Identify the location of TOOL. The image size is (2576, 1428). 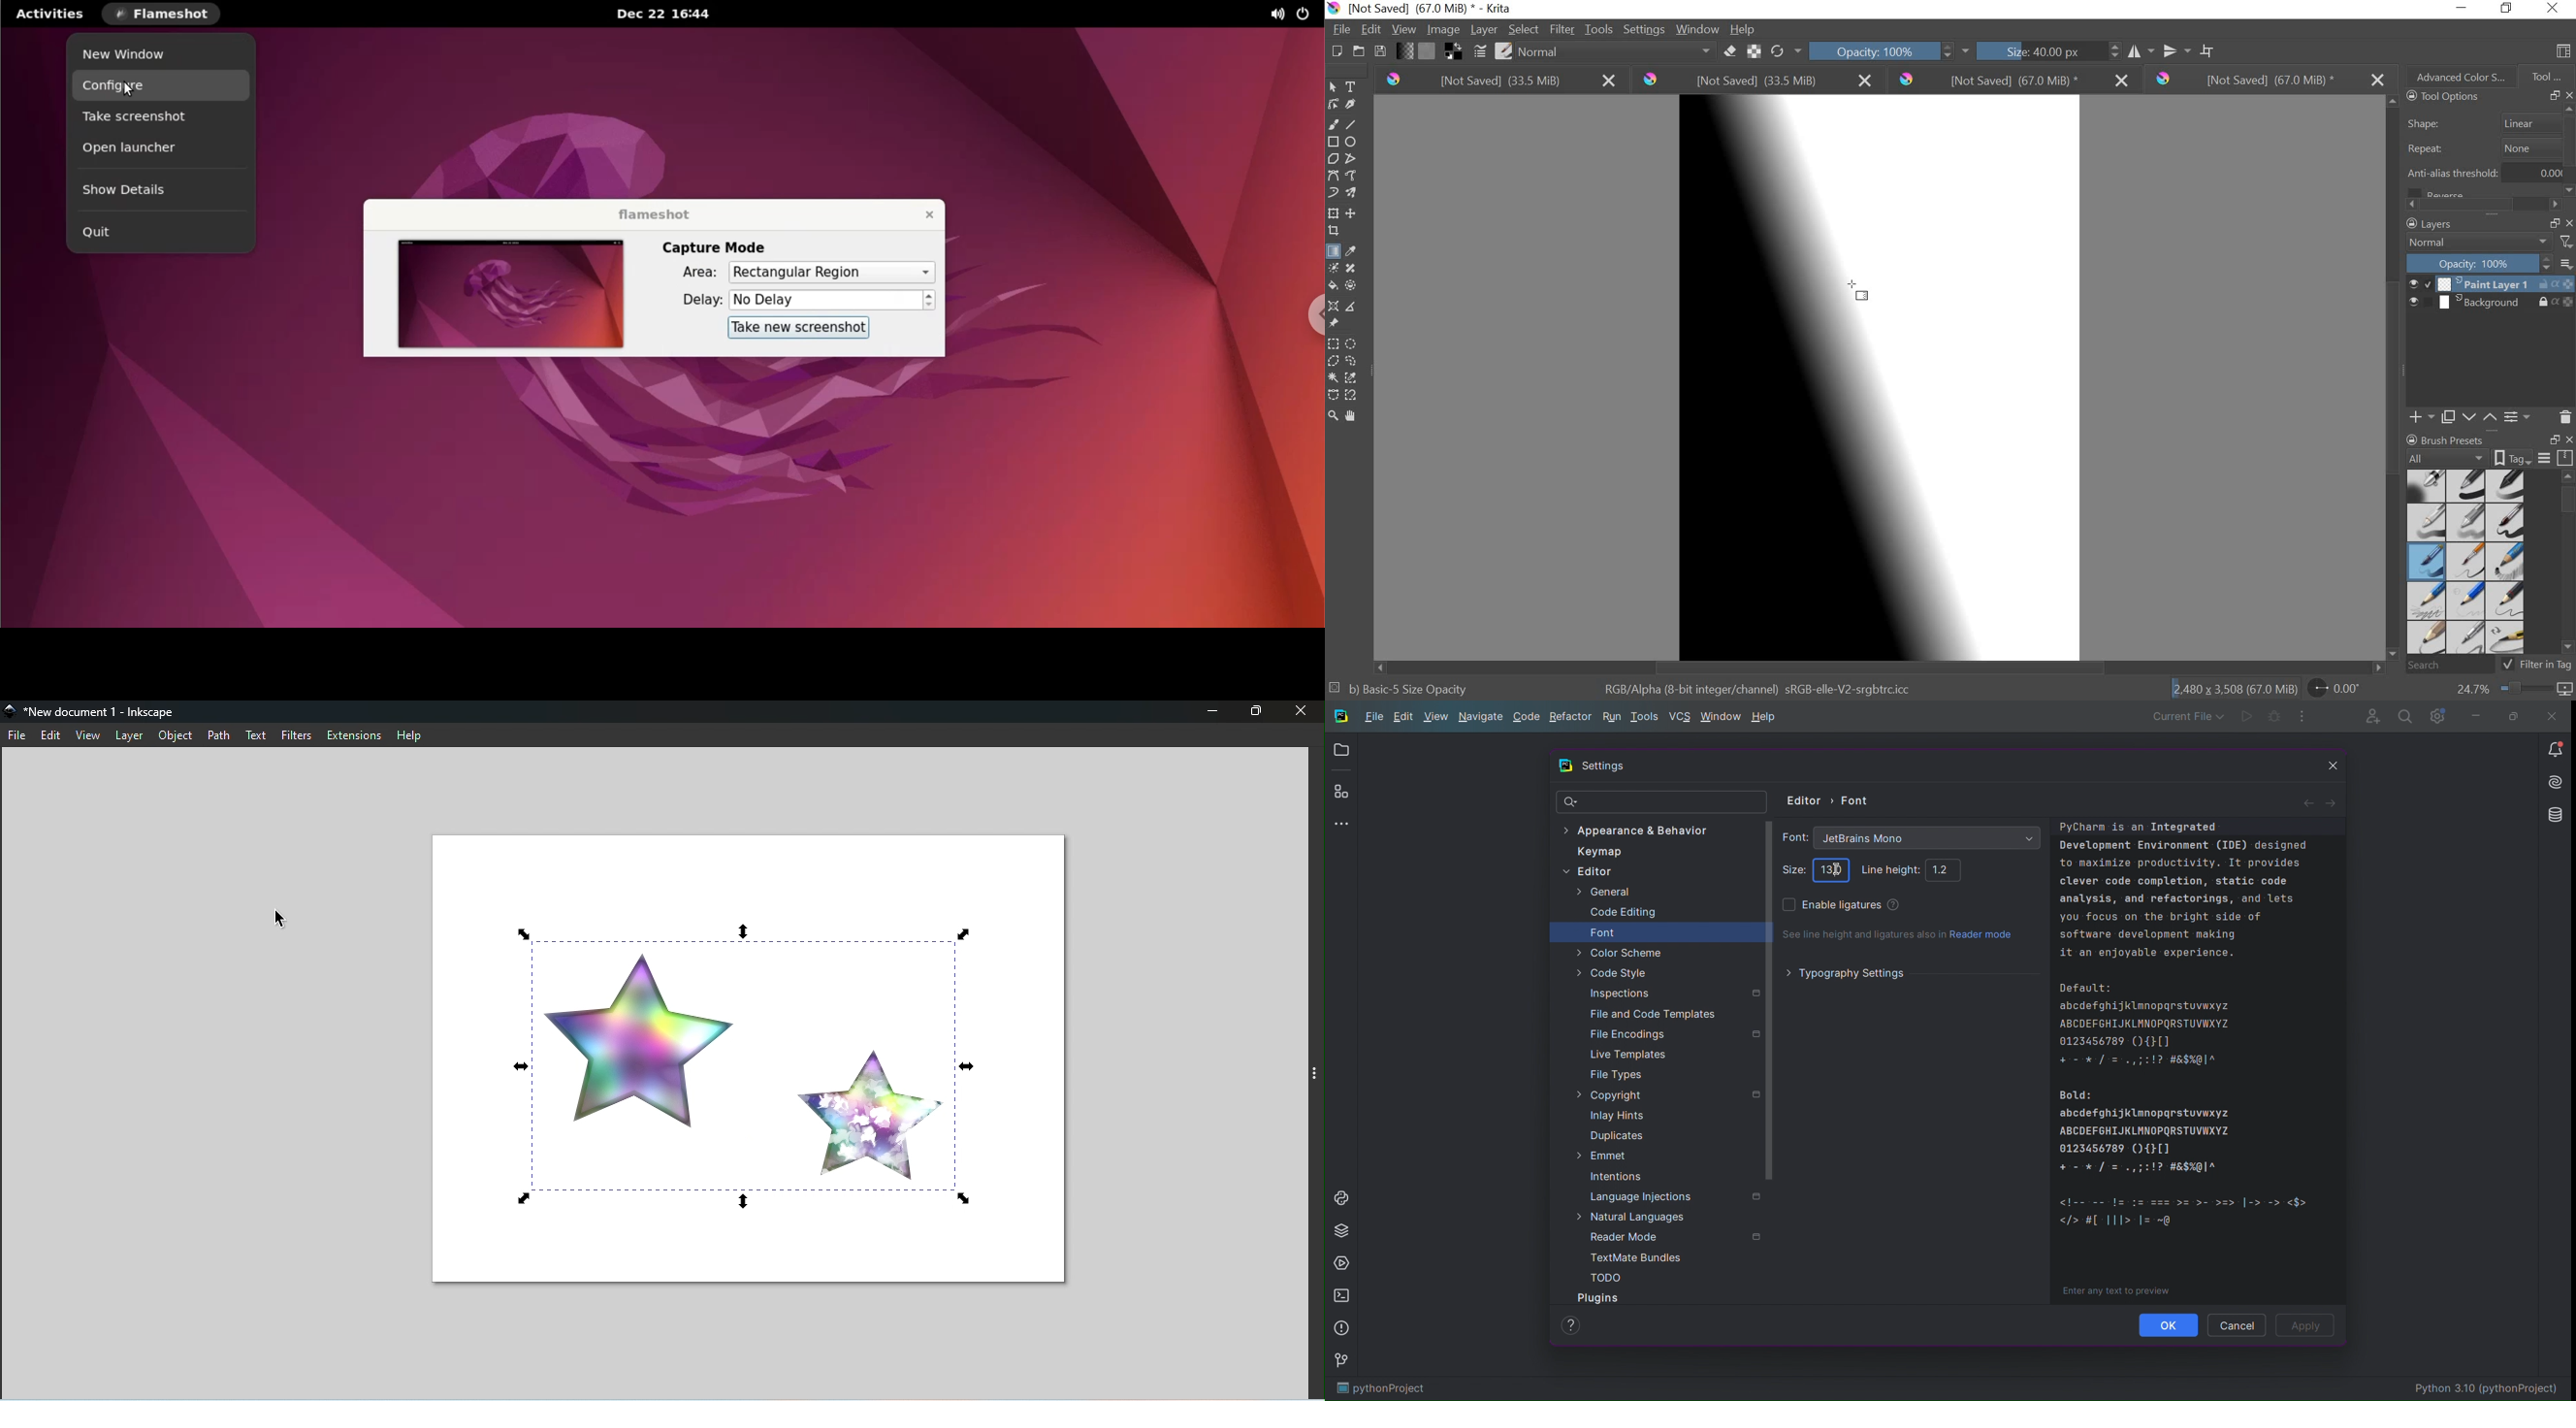
(2548, 76).